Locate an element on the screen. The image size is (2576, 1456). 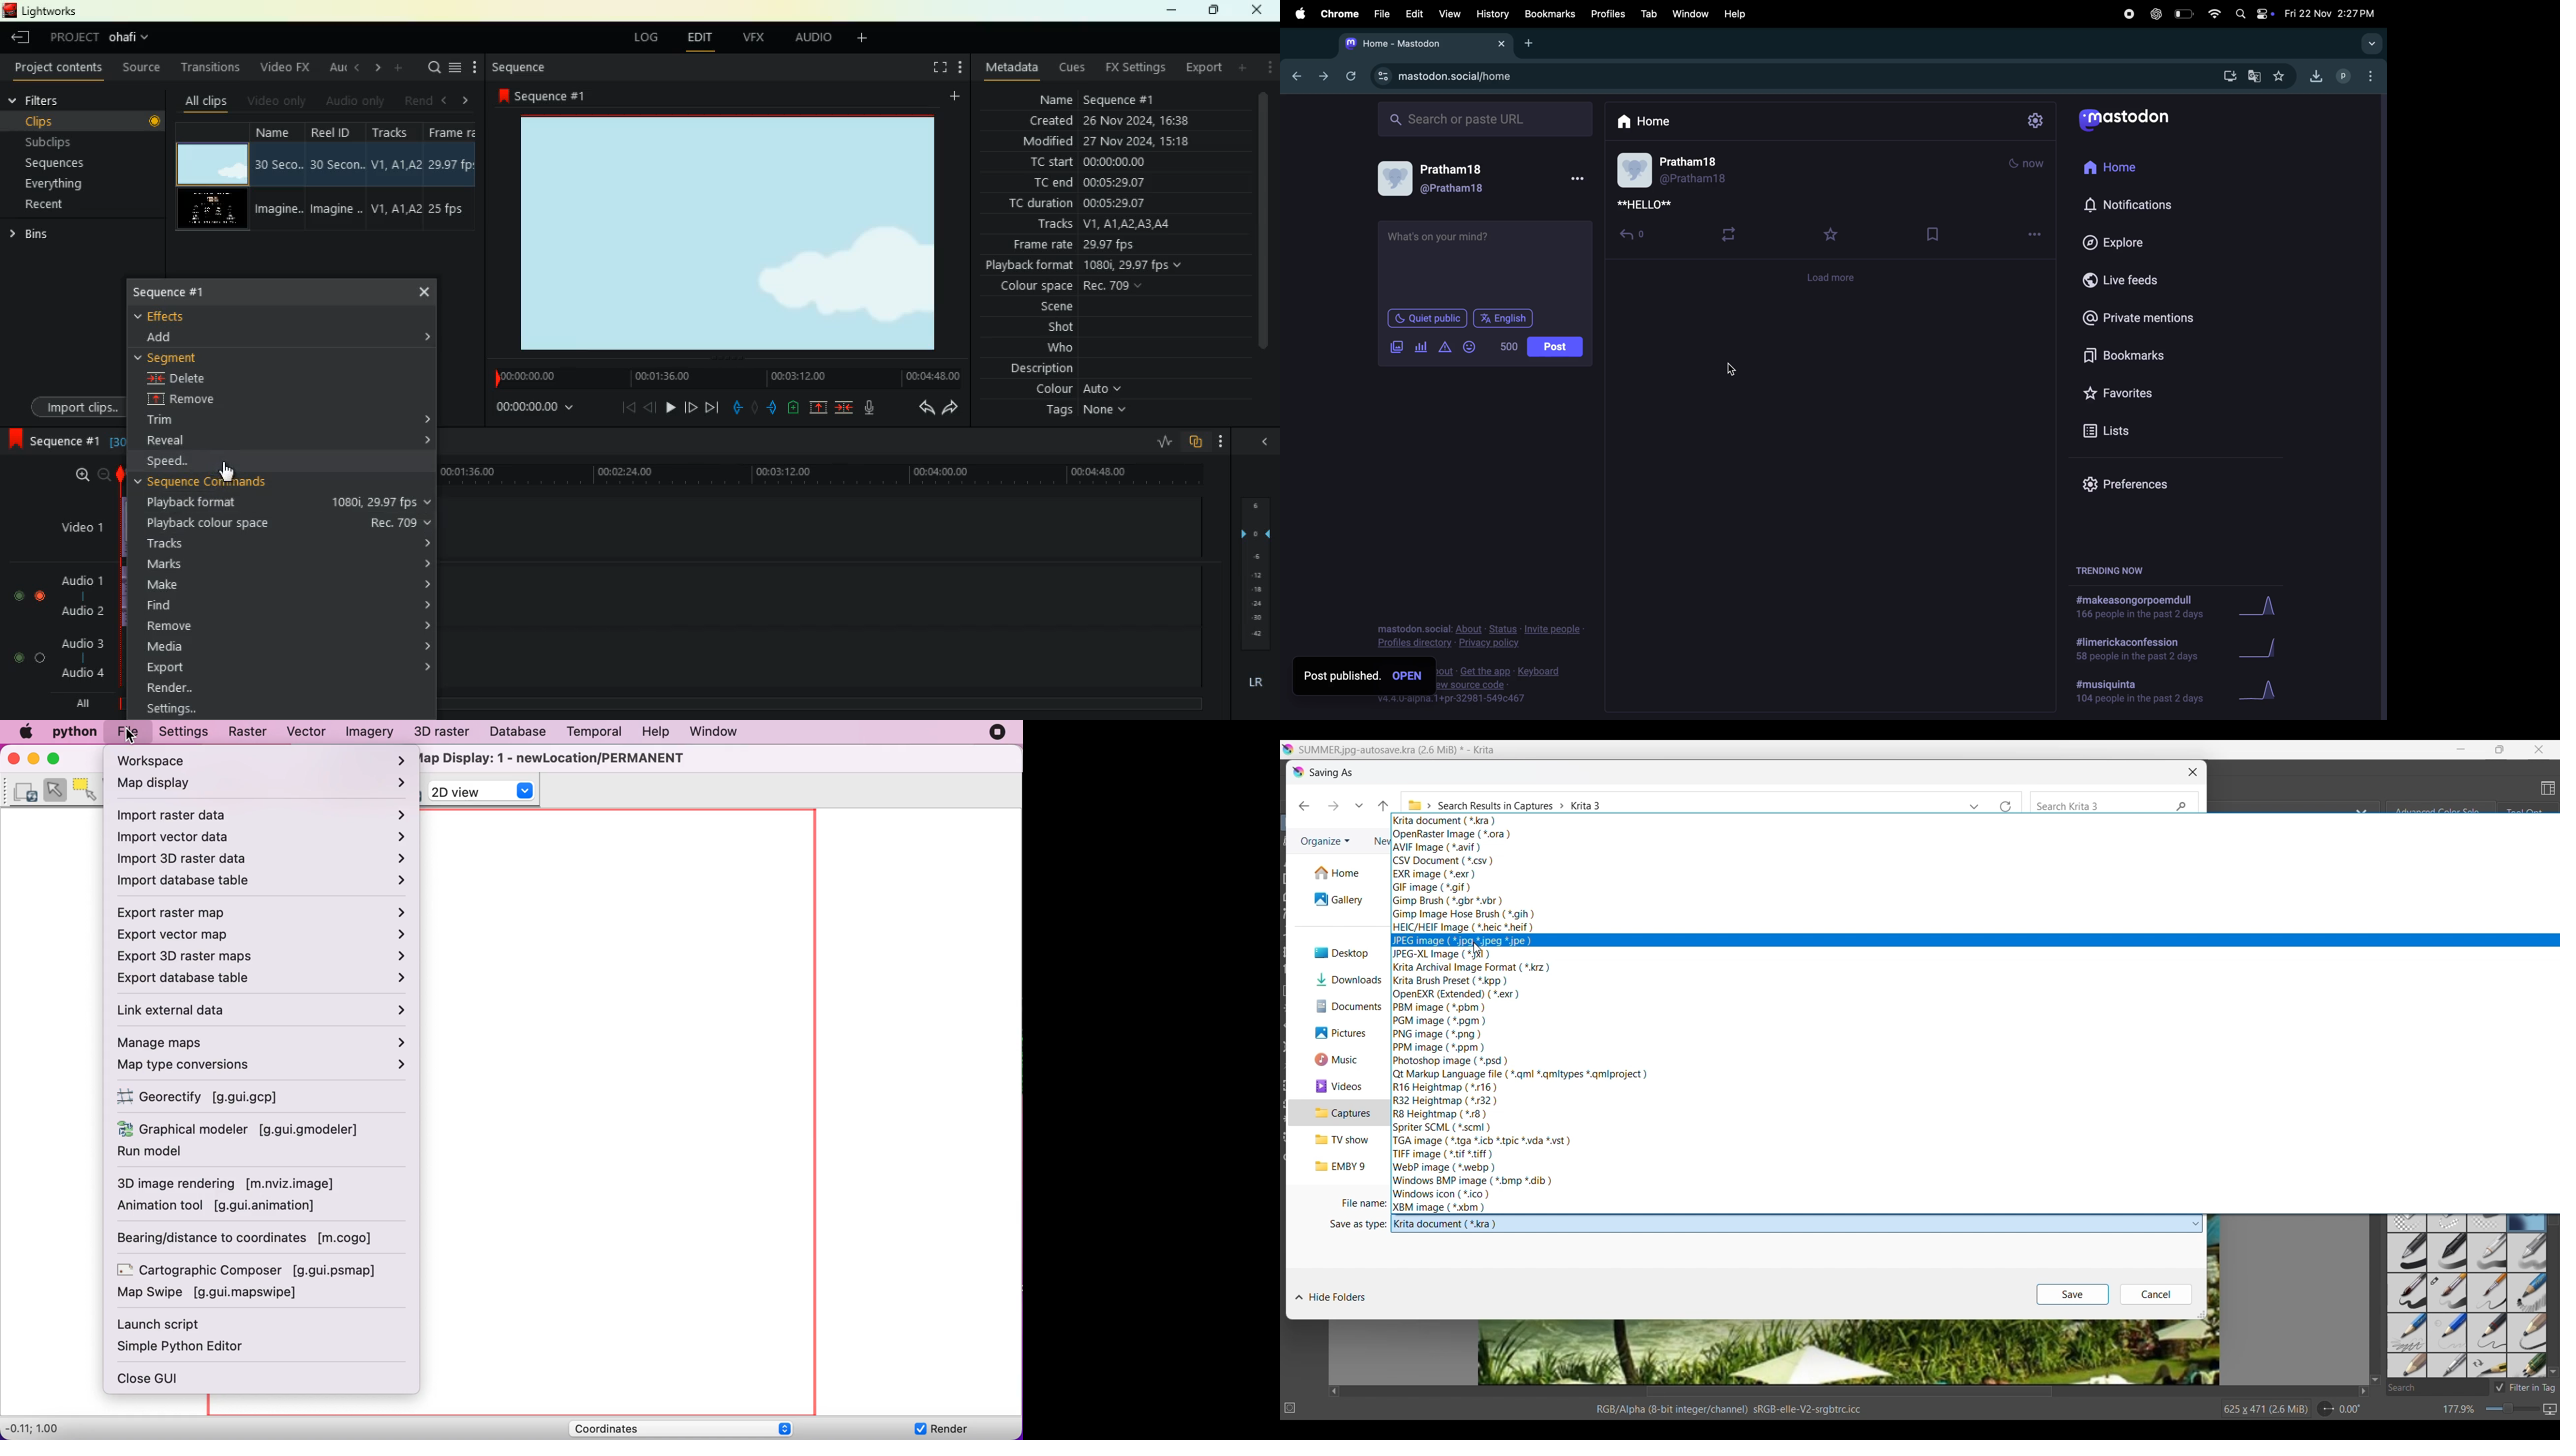
rend is located at coordinates (416, 100).